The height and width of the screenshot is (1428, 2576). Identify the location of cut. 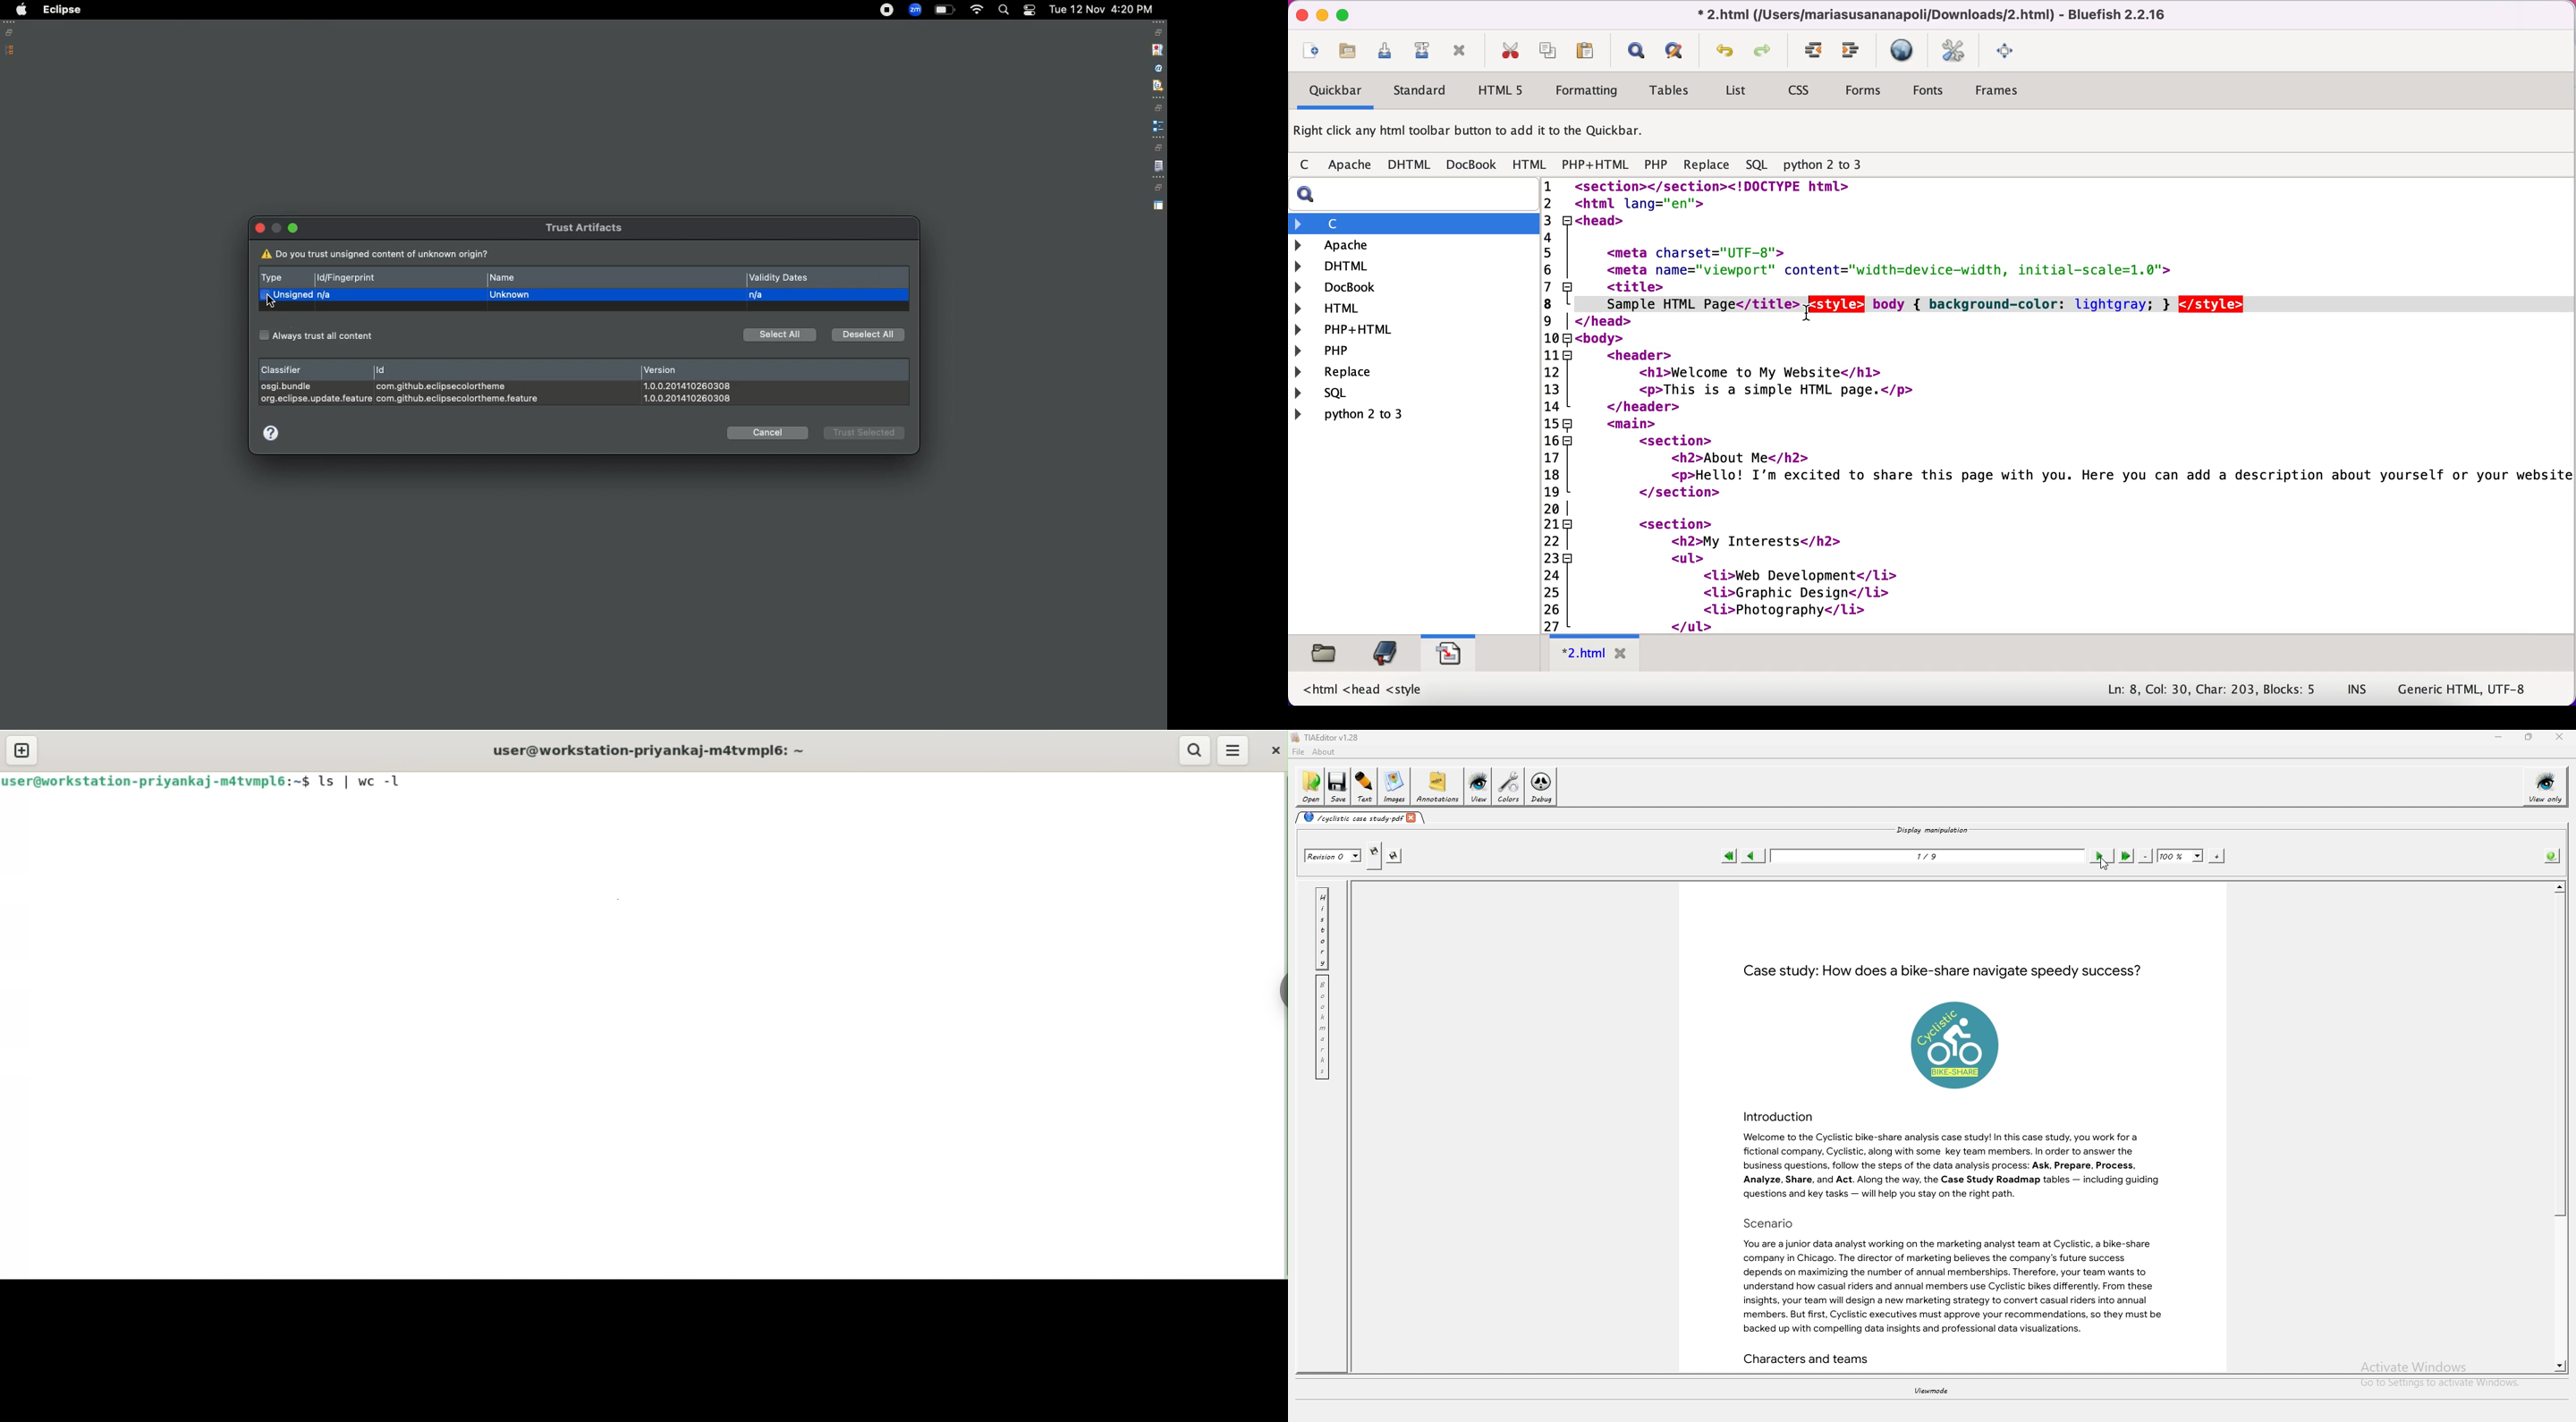
(1509, 51).